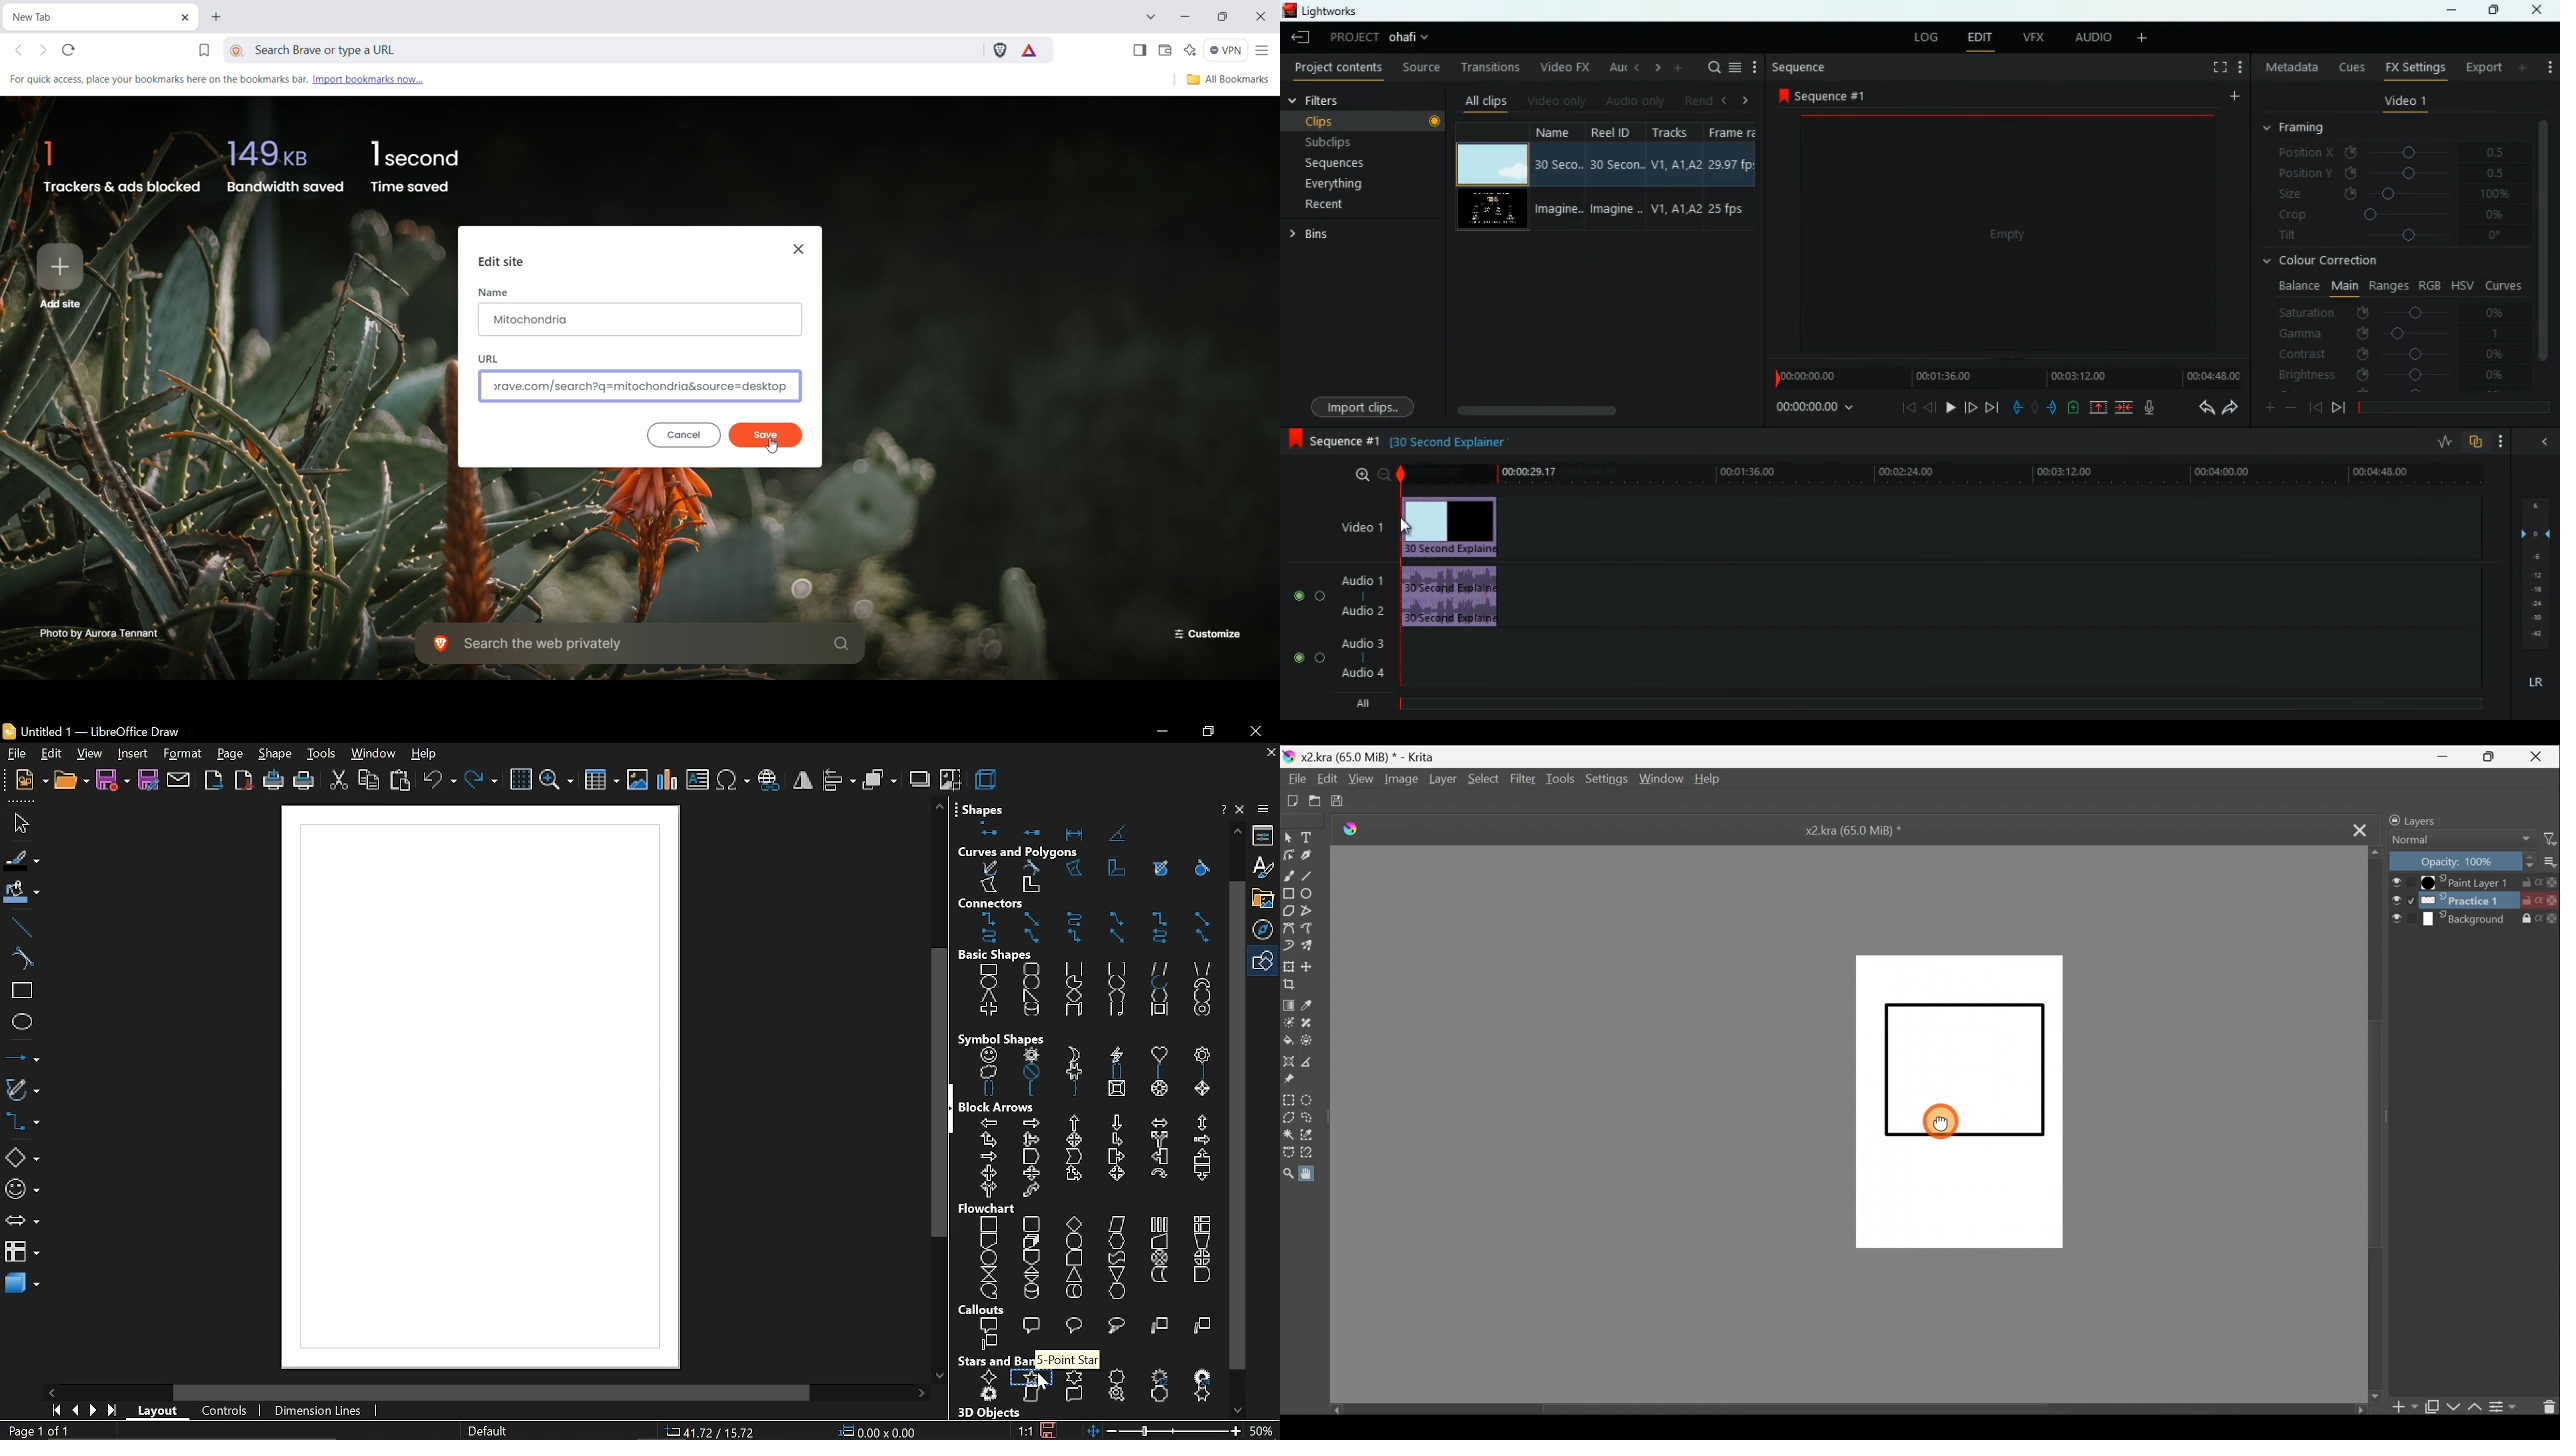 This screenshot has height=1456, width=2576. Describe the element at coordinates (2125, 408) in the screenshot. I see `merge` at that location.